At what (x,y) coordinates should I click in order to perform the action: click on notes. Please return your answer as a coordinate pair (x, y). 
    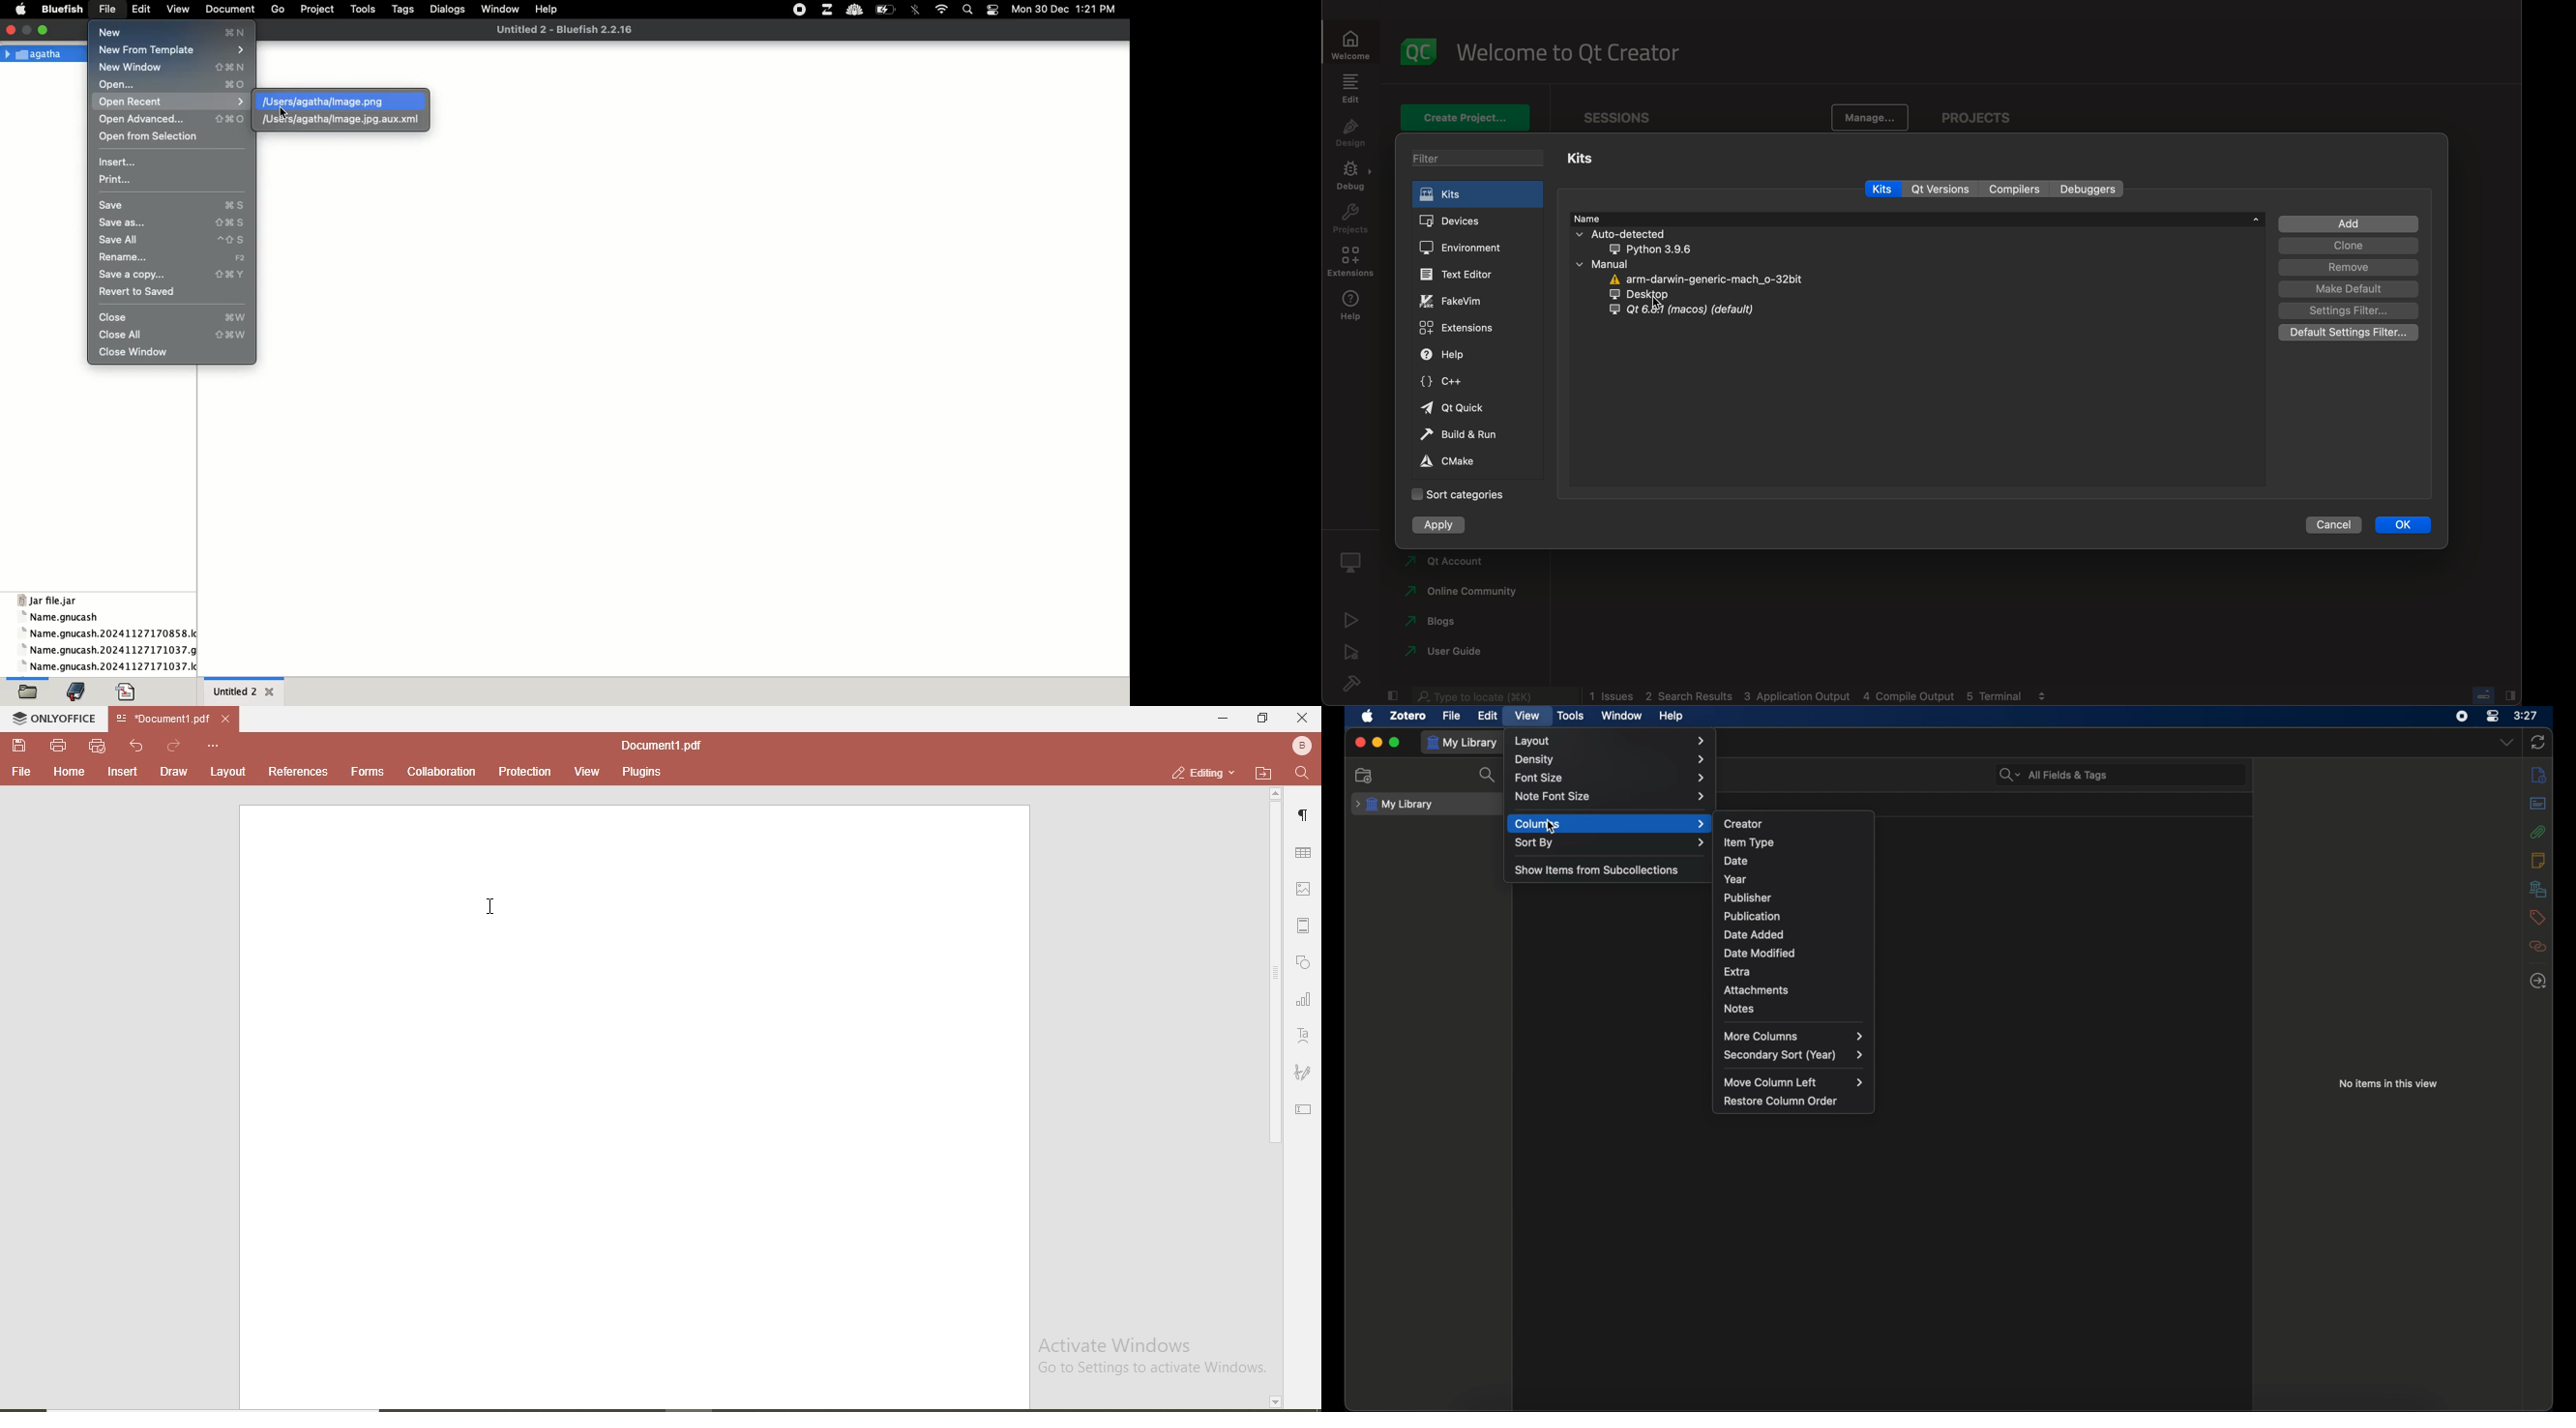
    Looking at the image, I should click on (1740, 1008).